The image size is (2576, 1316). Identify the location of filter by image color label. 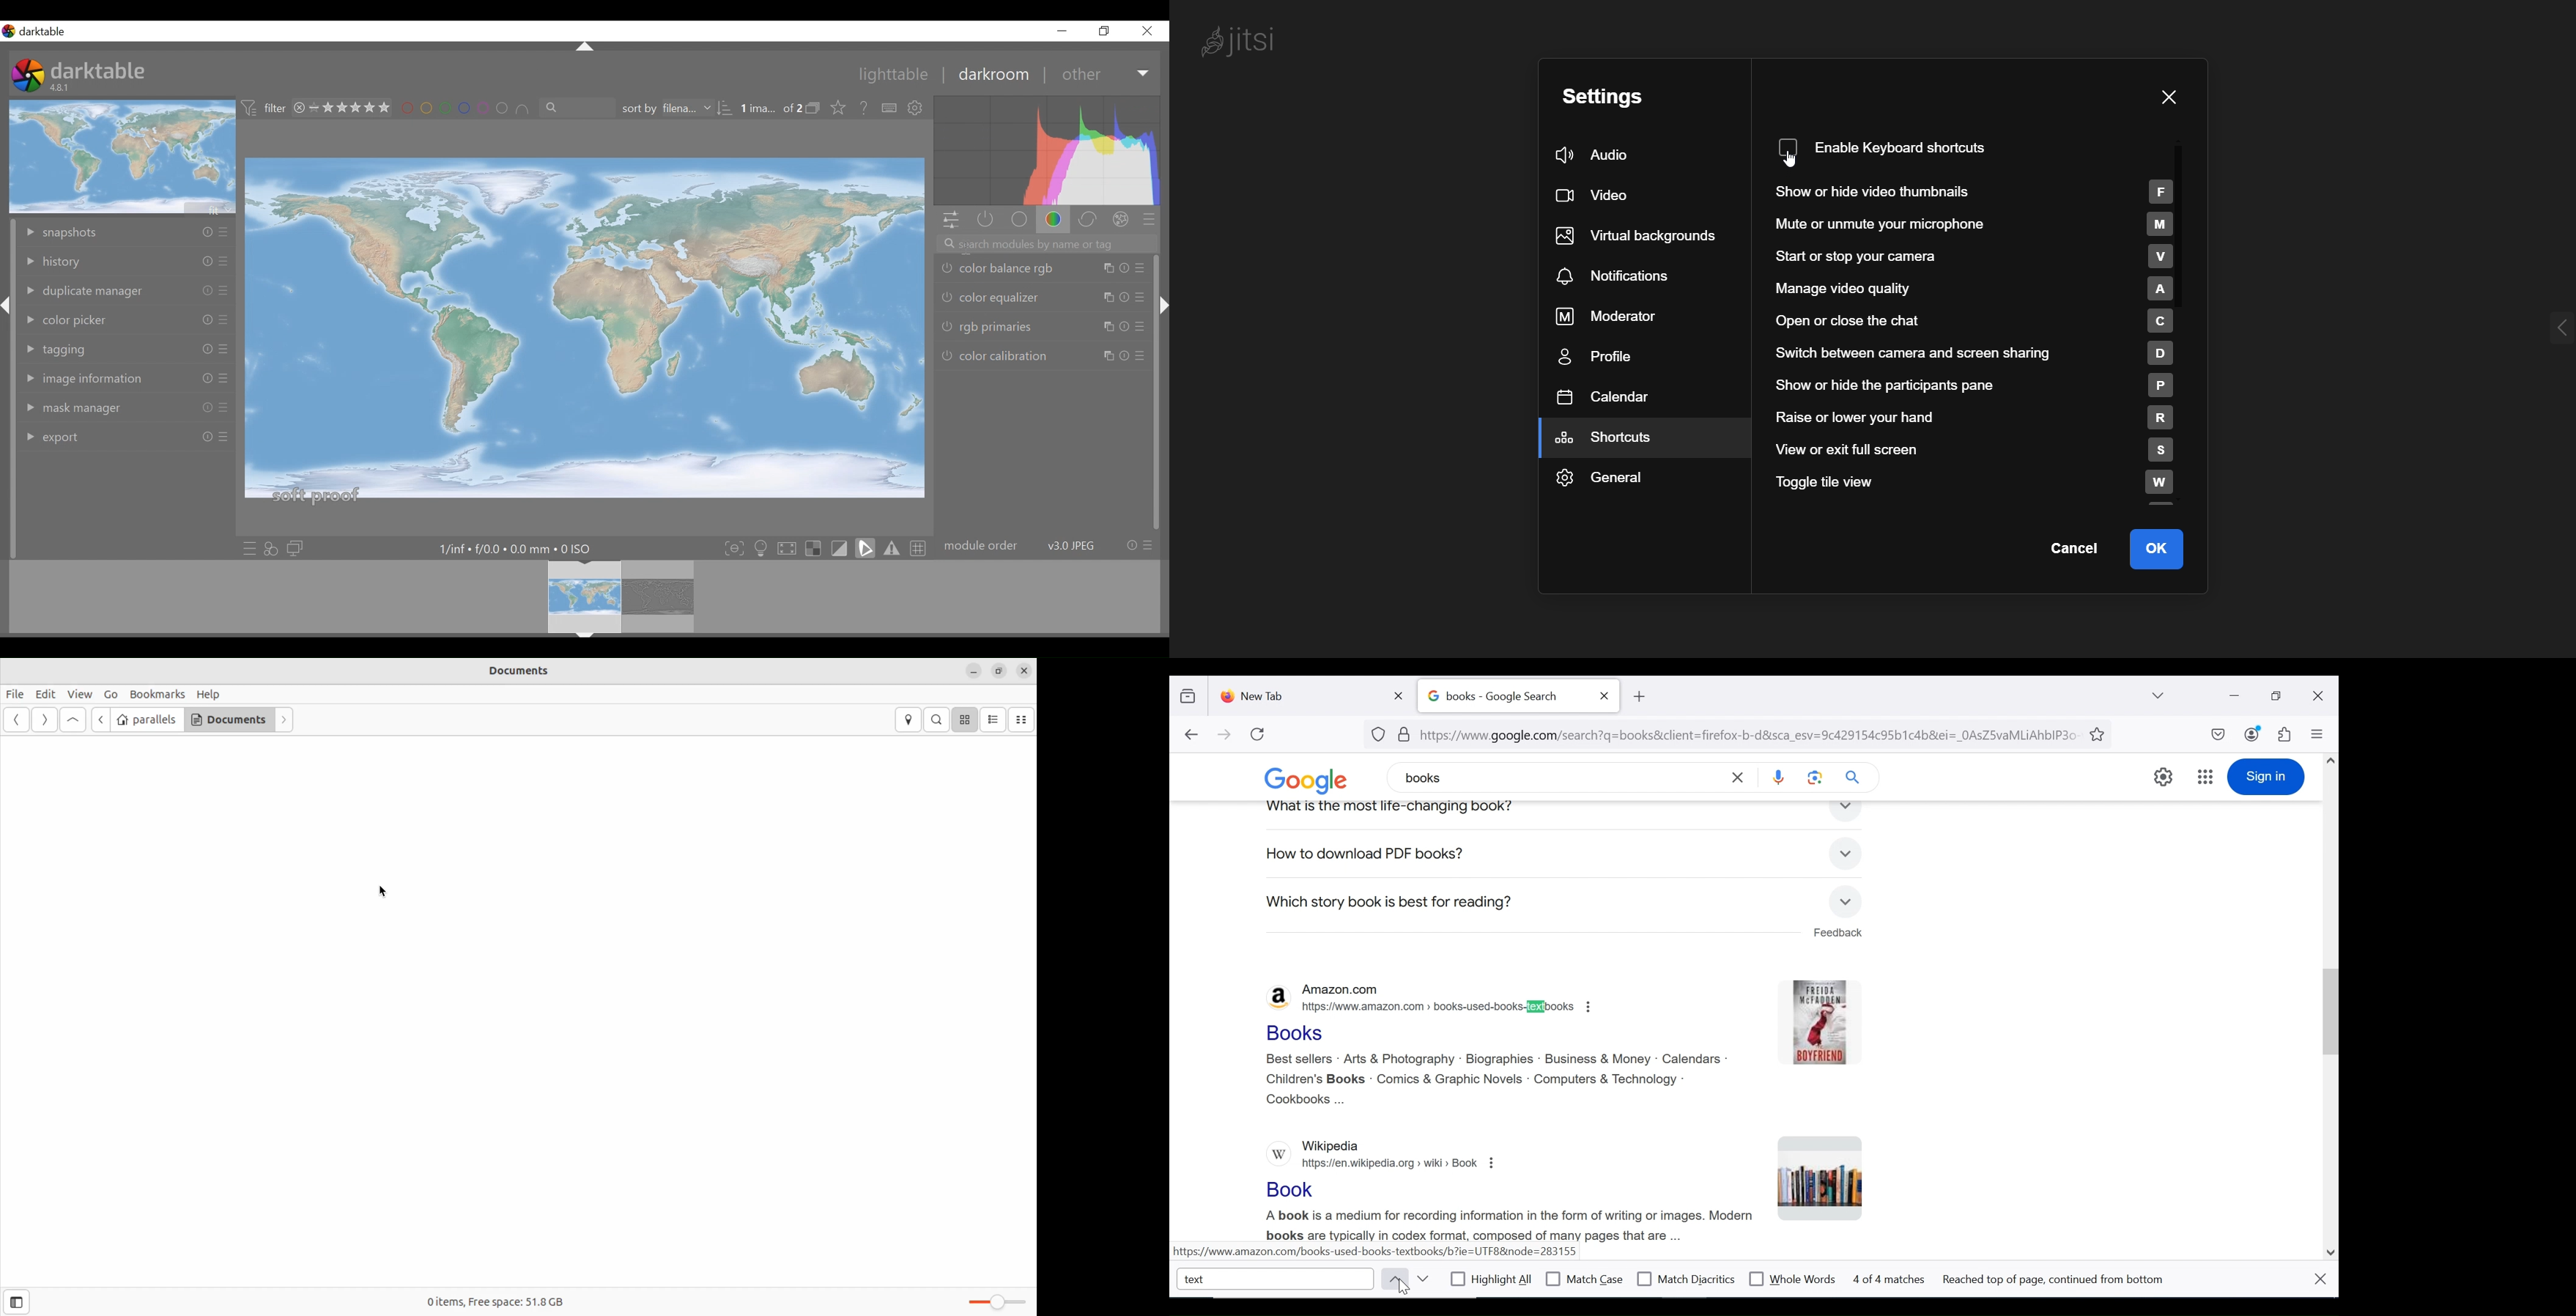
(465, 106).